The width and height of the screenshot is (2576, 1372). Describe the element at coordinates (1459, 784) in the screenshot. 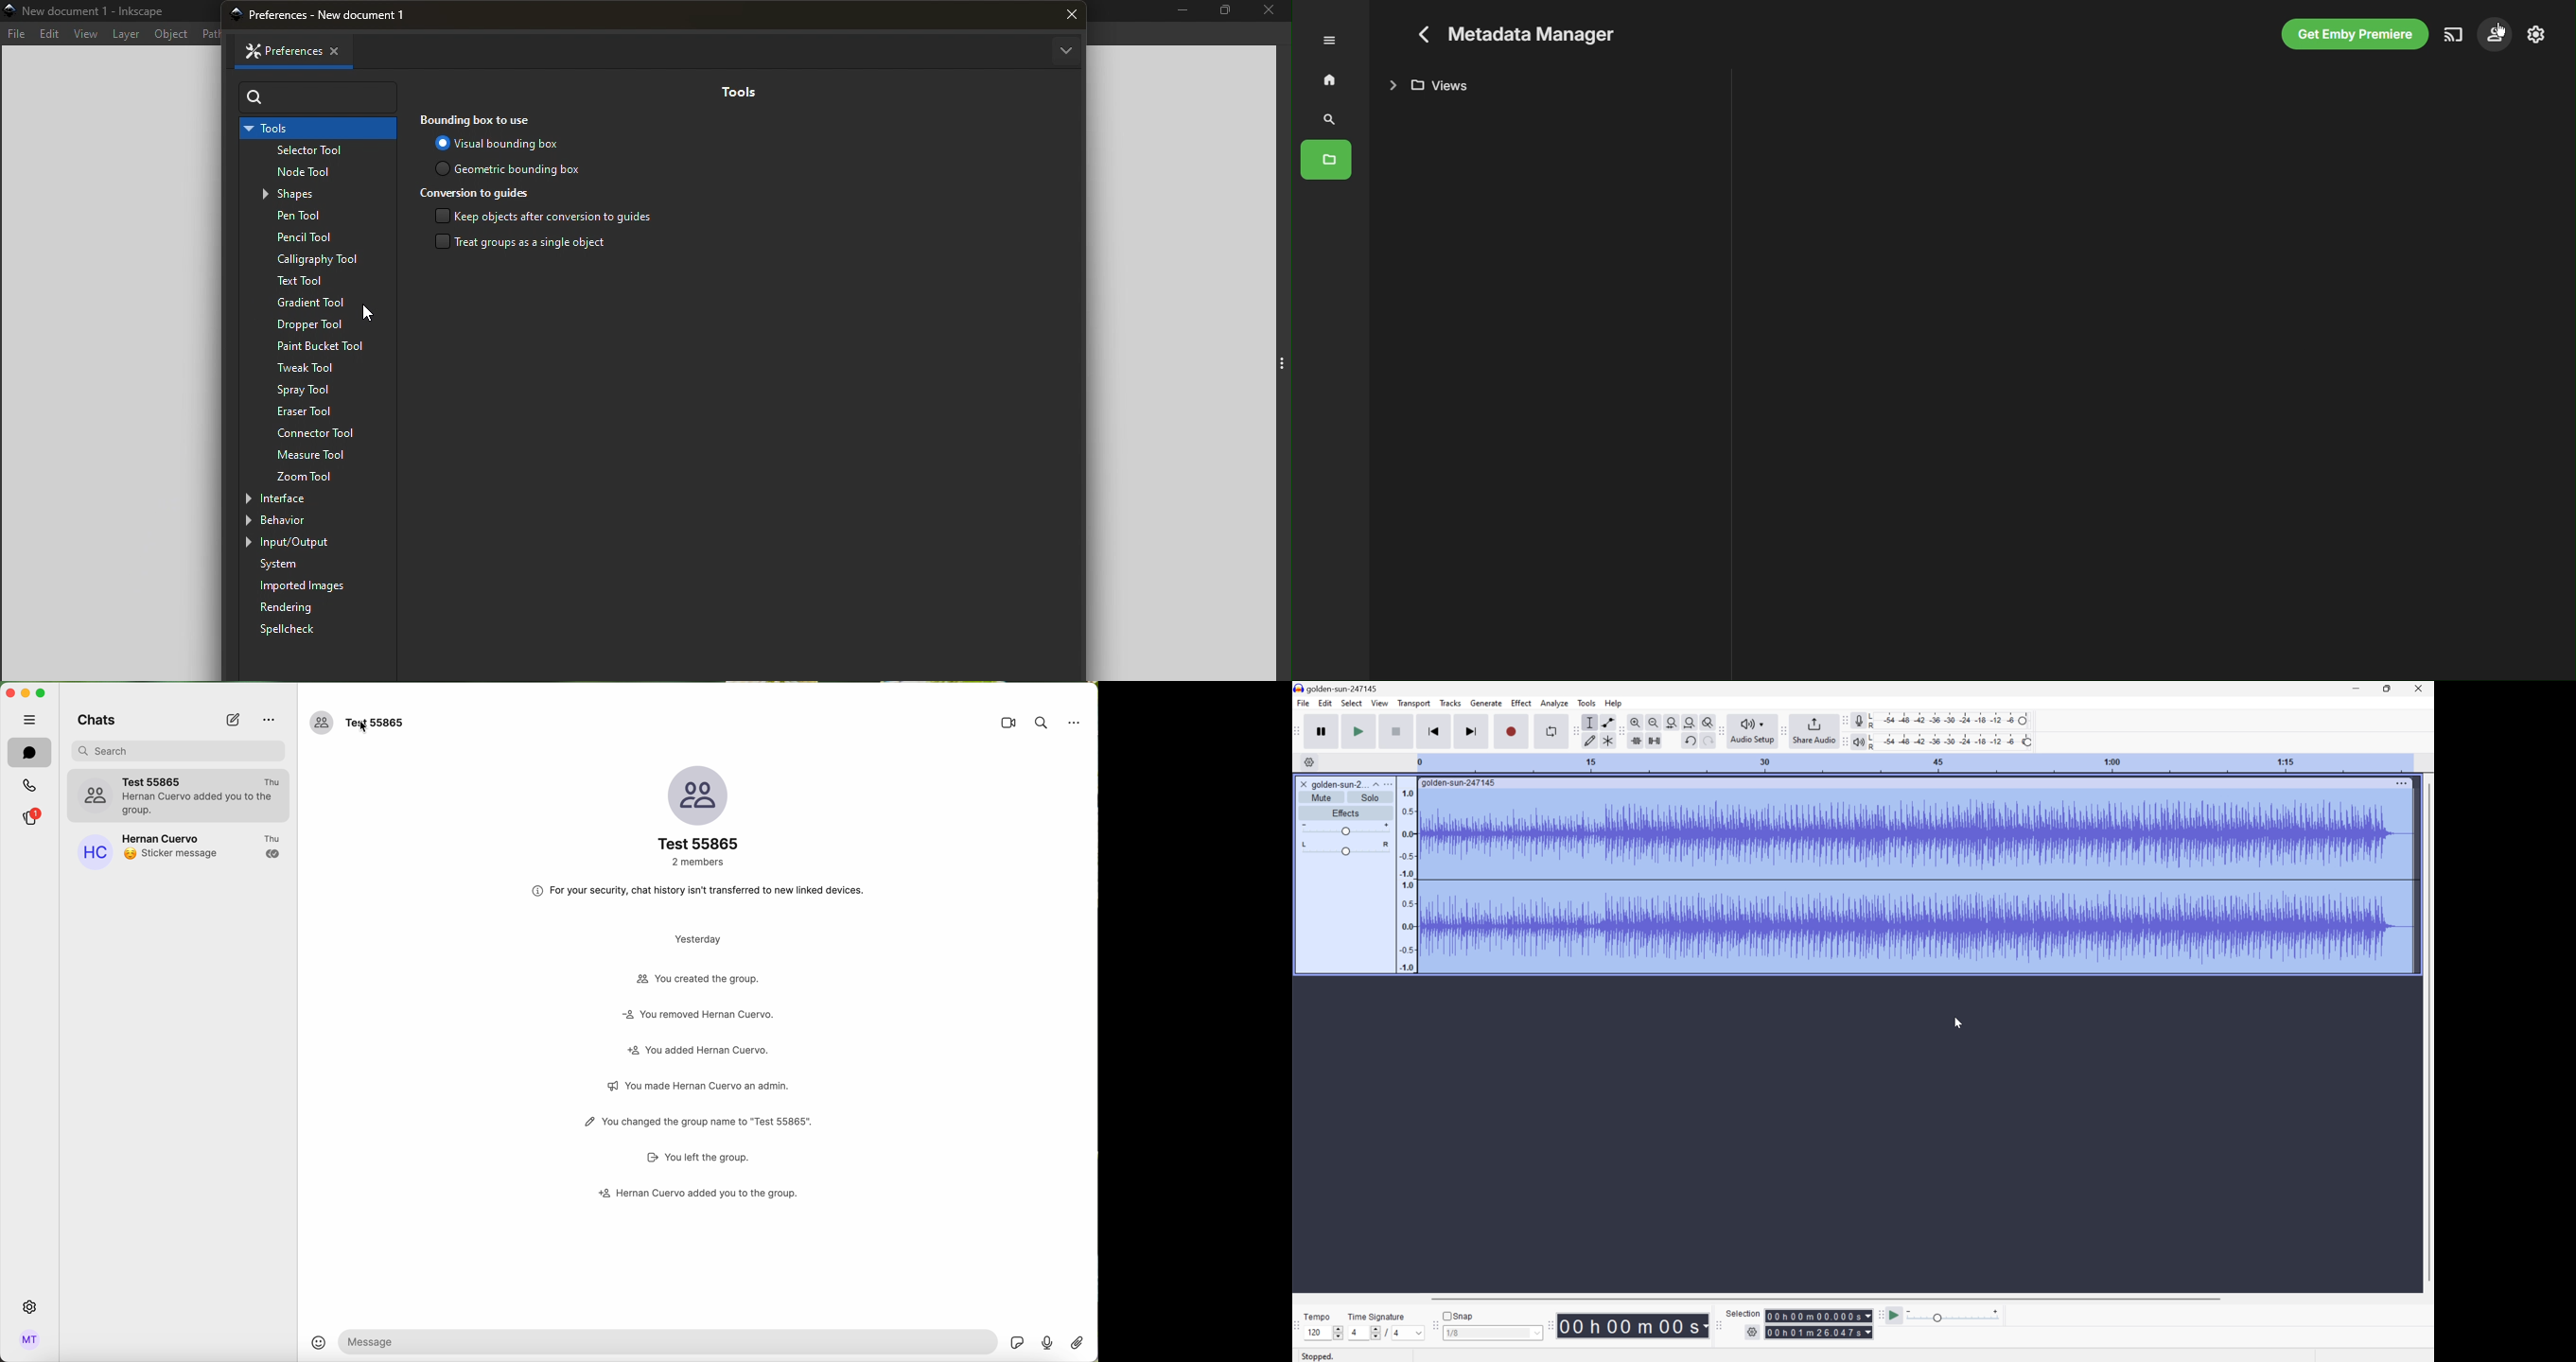

I see `golden-sun-247145` at that location.